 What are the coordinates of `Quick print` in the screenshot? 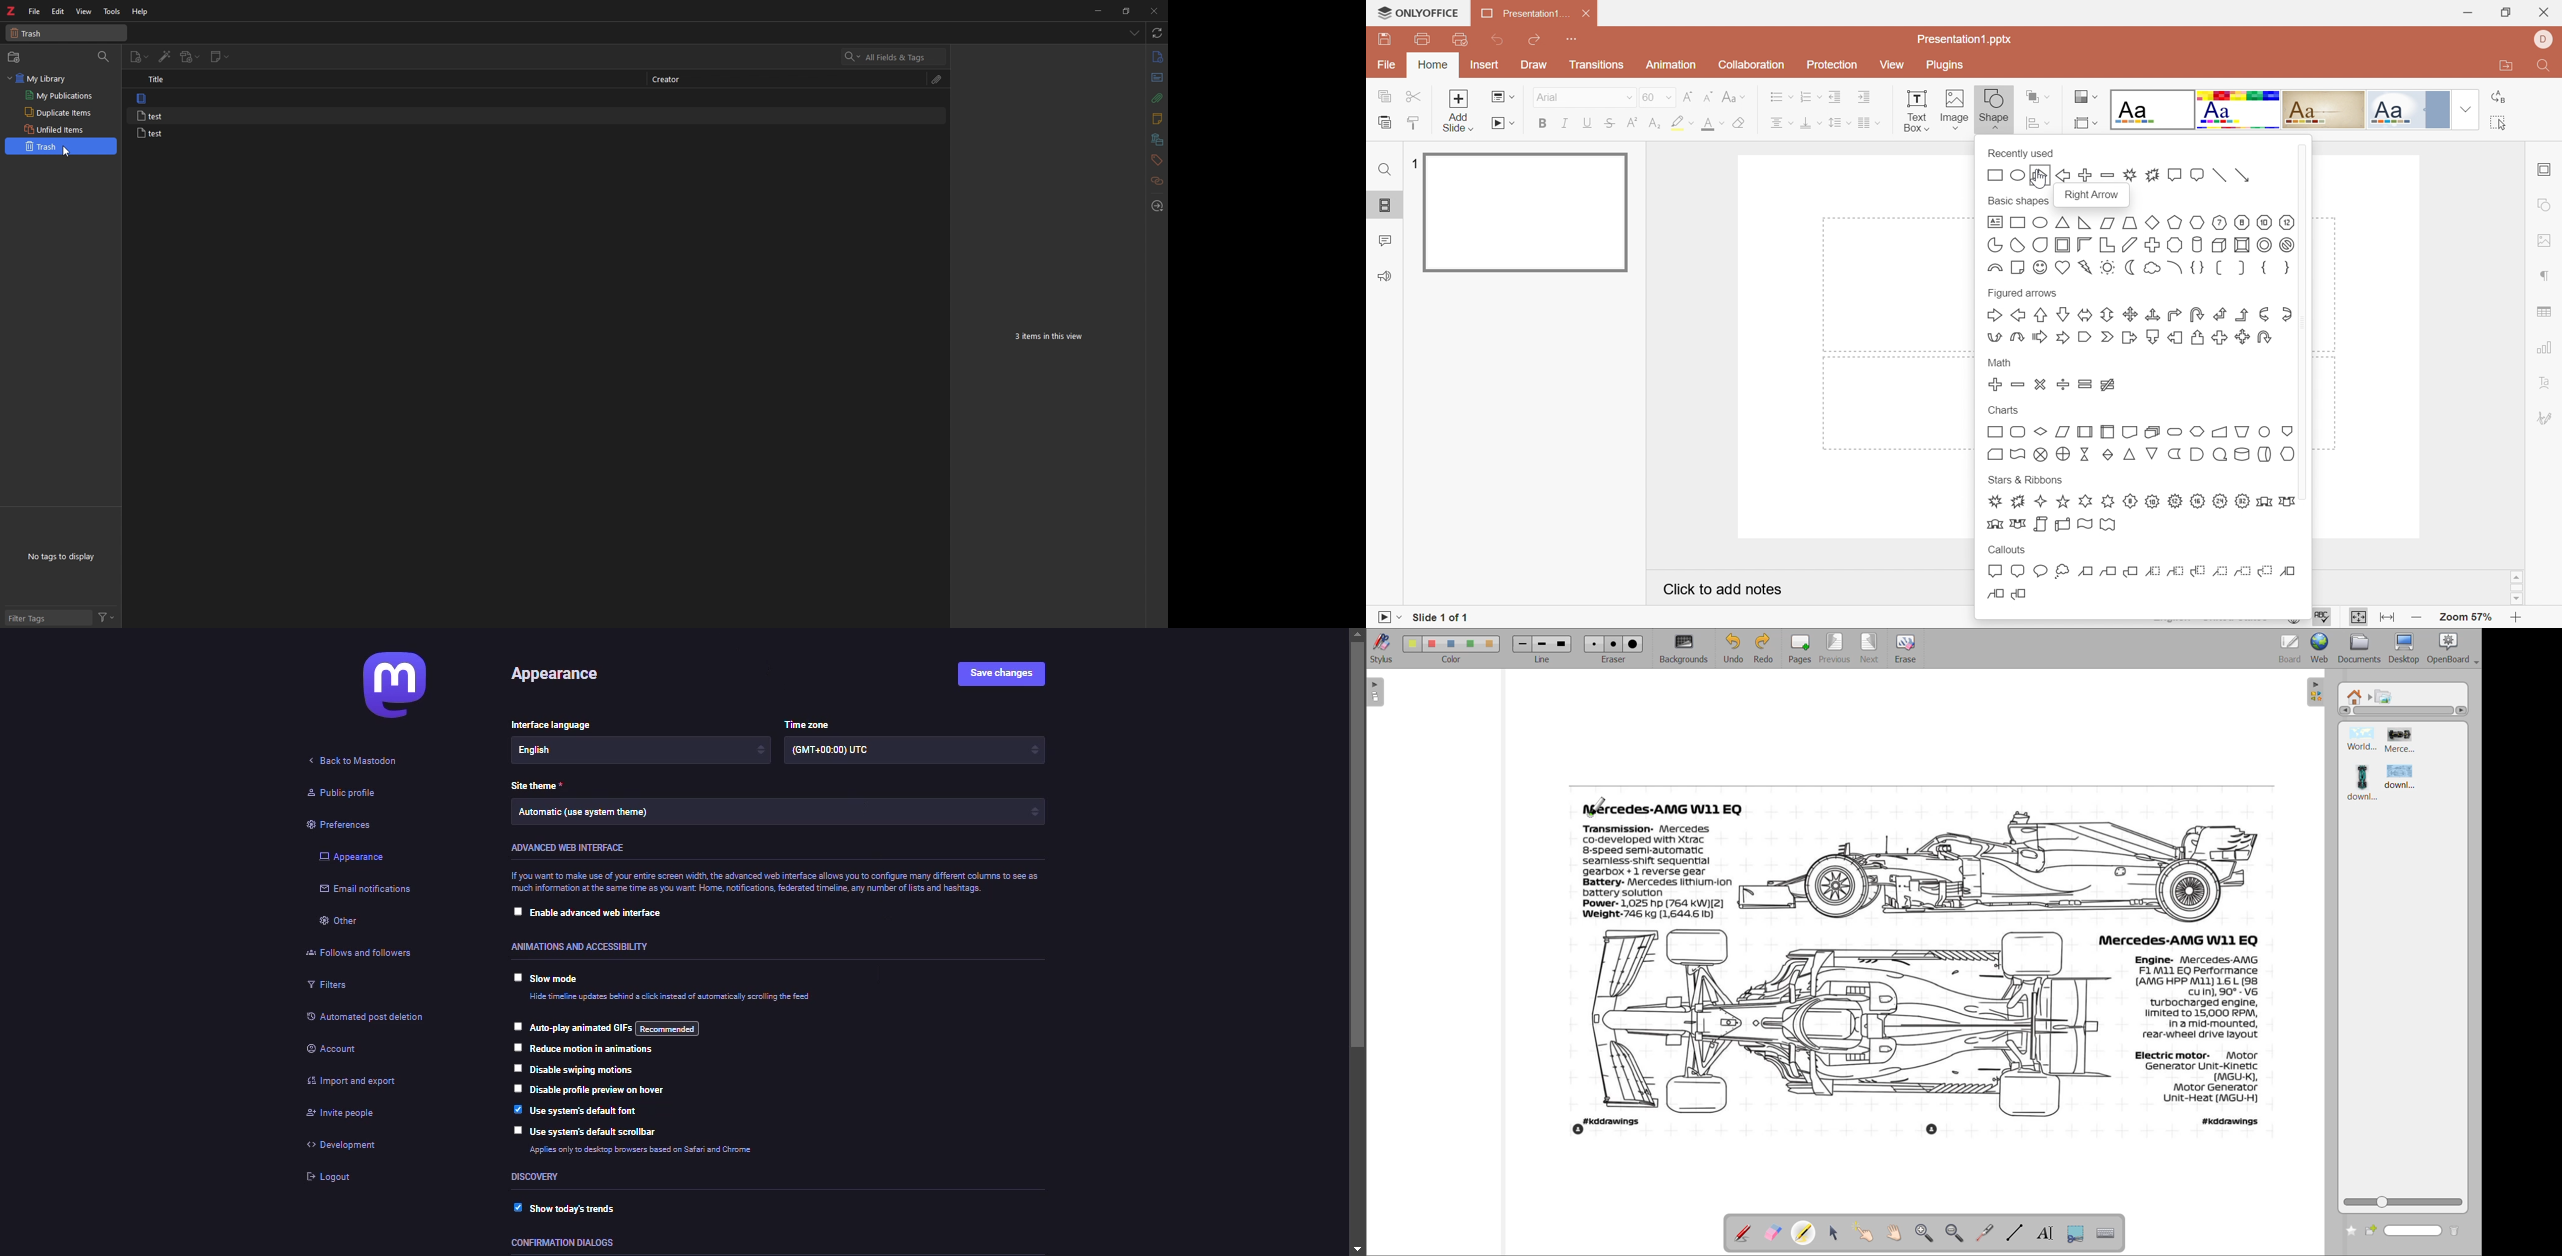 It's located at (1462, 39).